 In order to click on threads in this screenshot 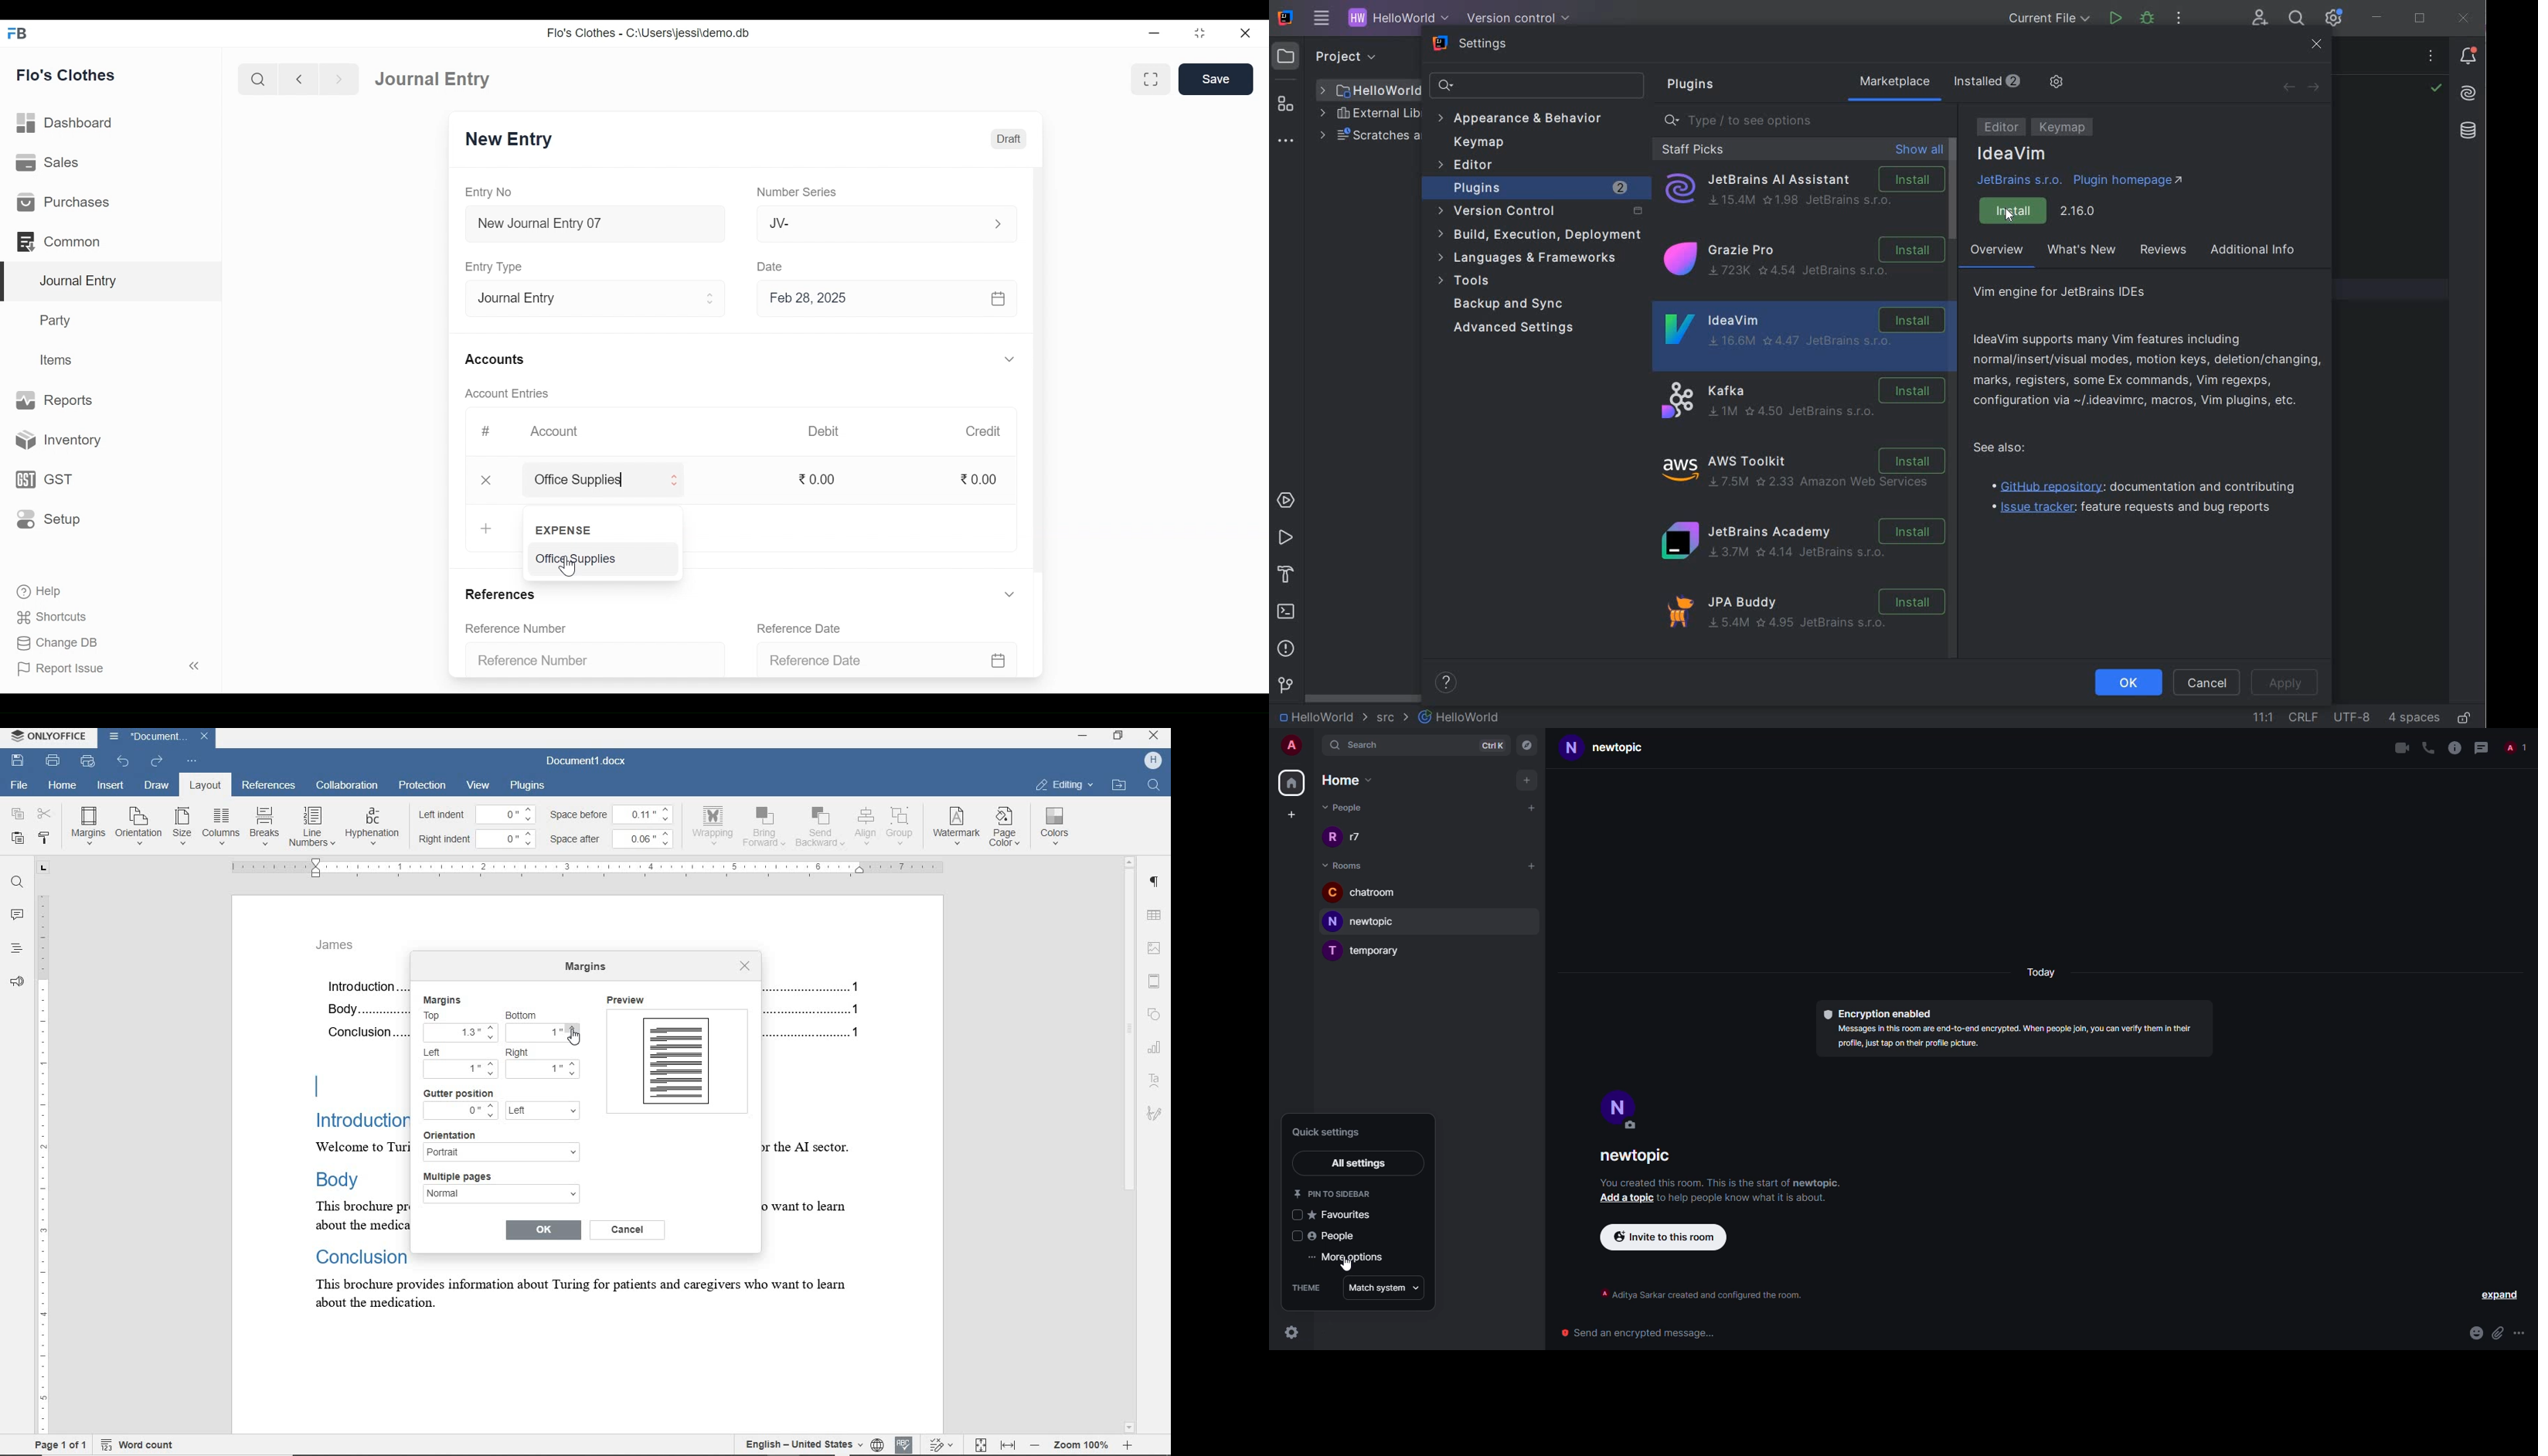, I will do `click(2481, 748)`.